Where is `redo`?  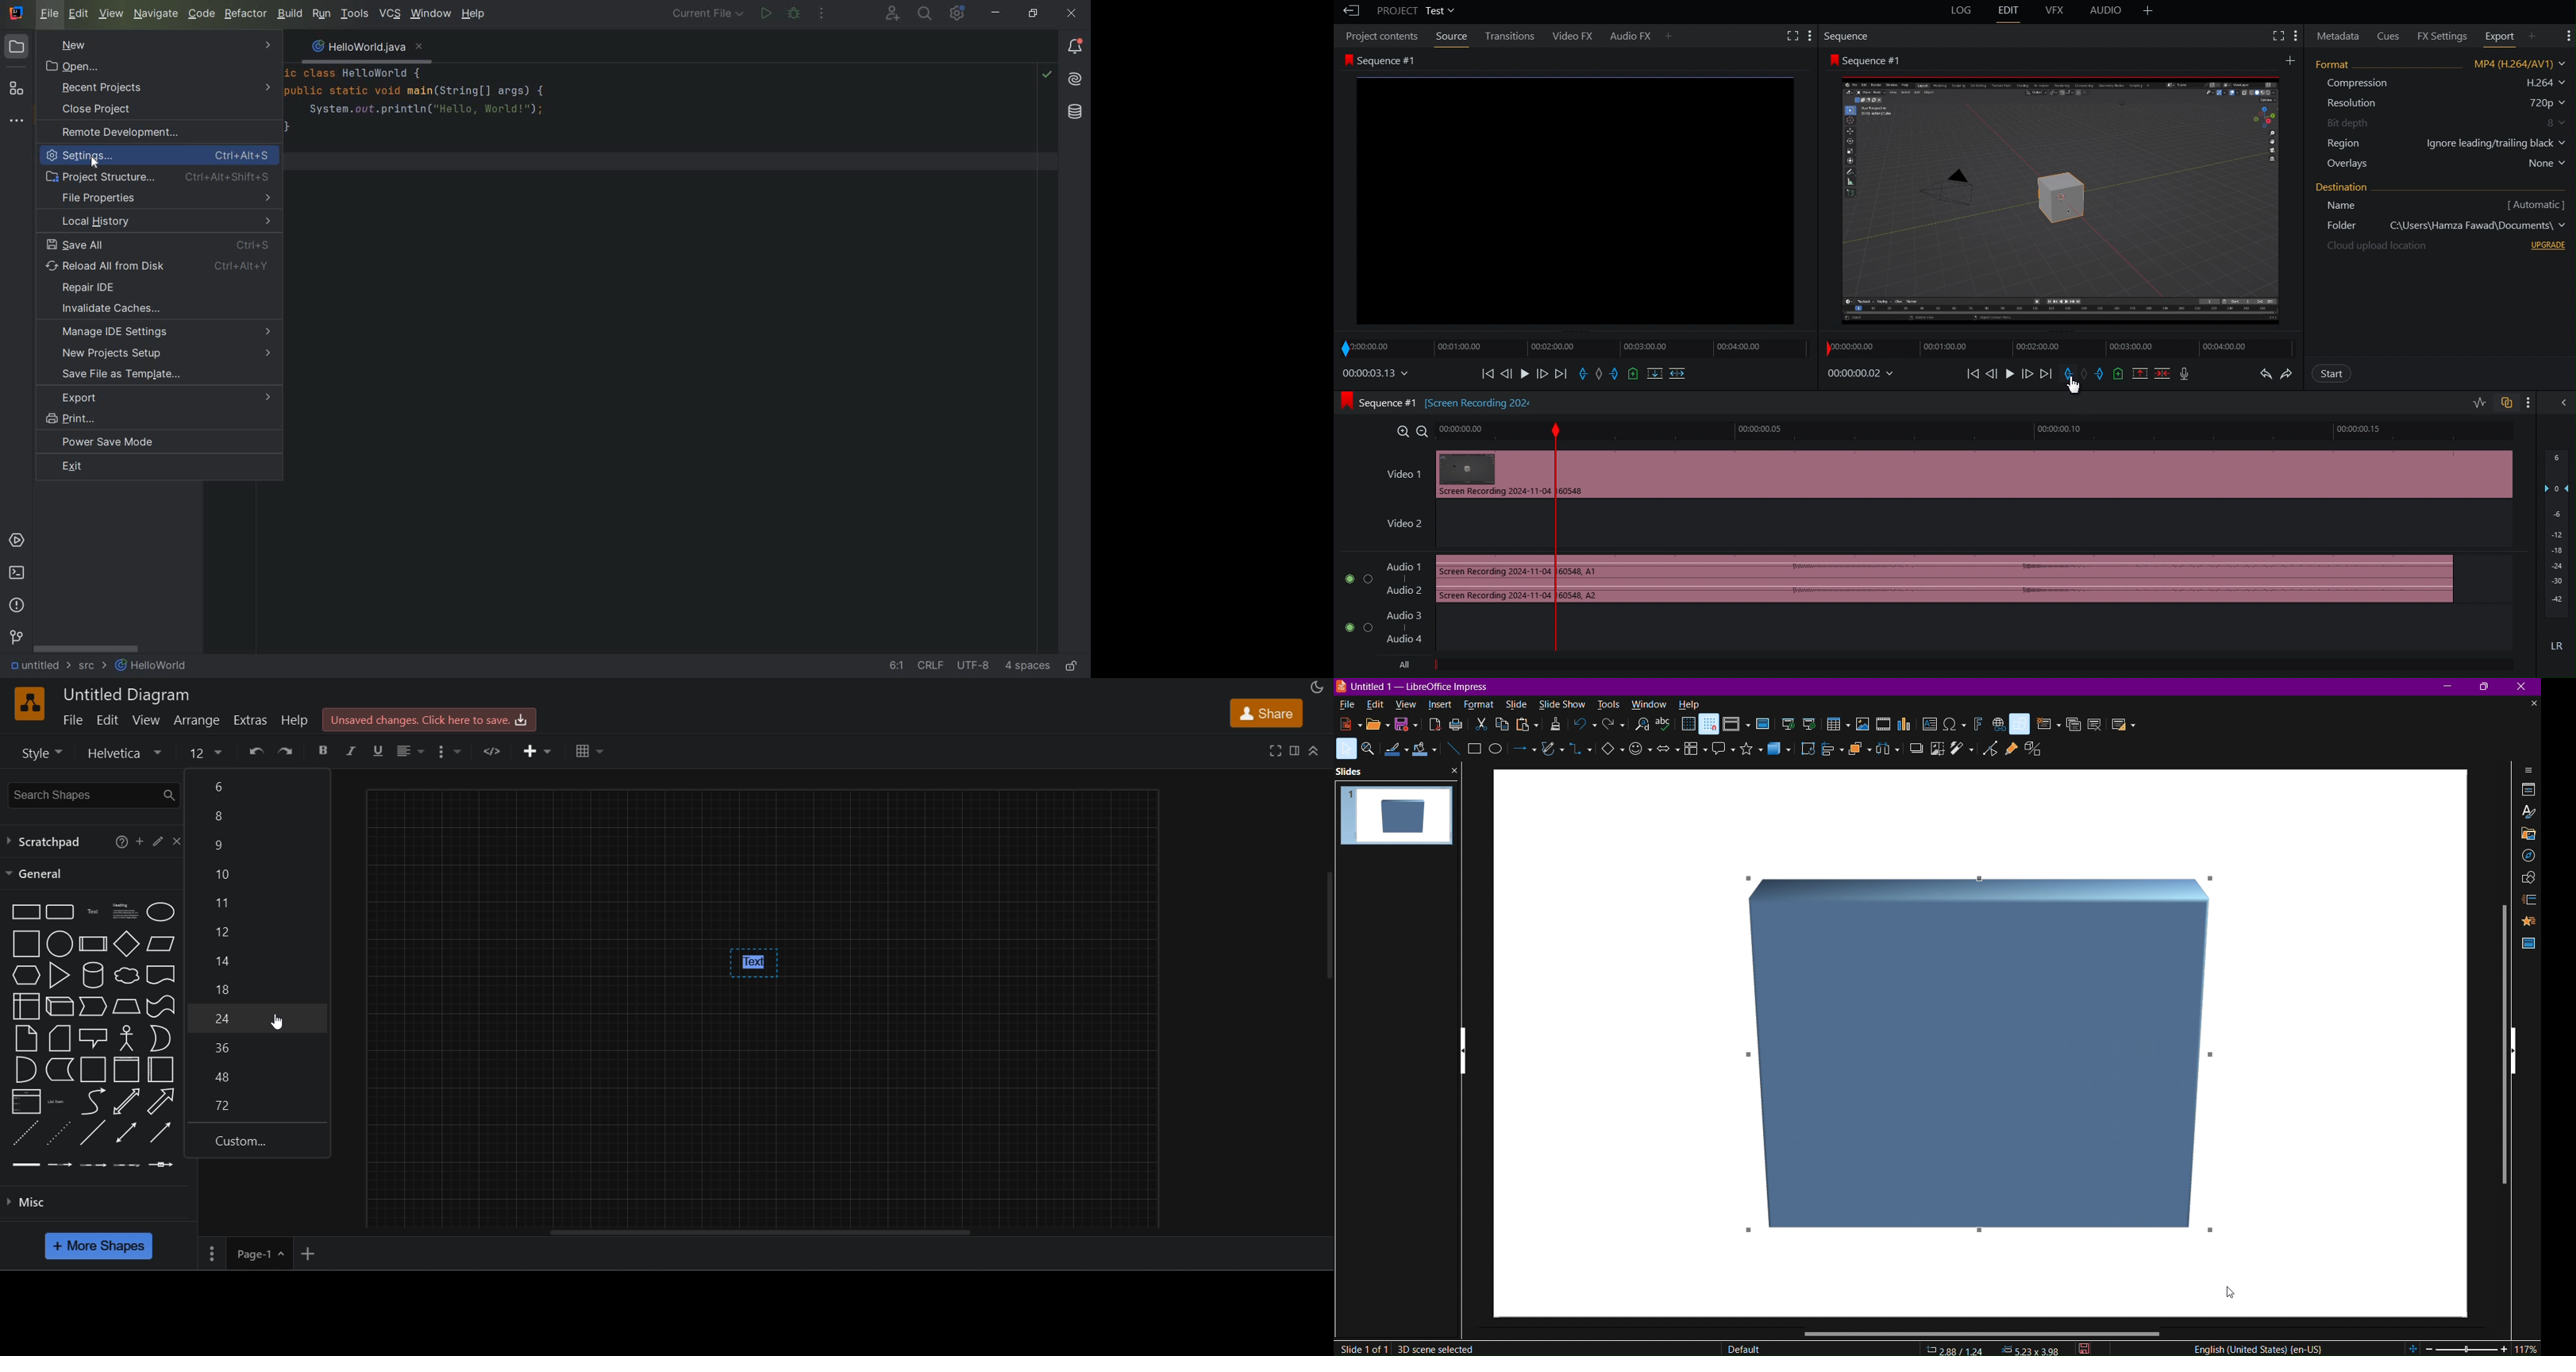
redo is located at coordinates (285, 750).